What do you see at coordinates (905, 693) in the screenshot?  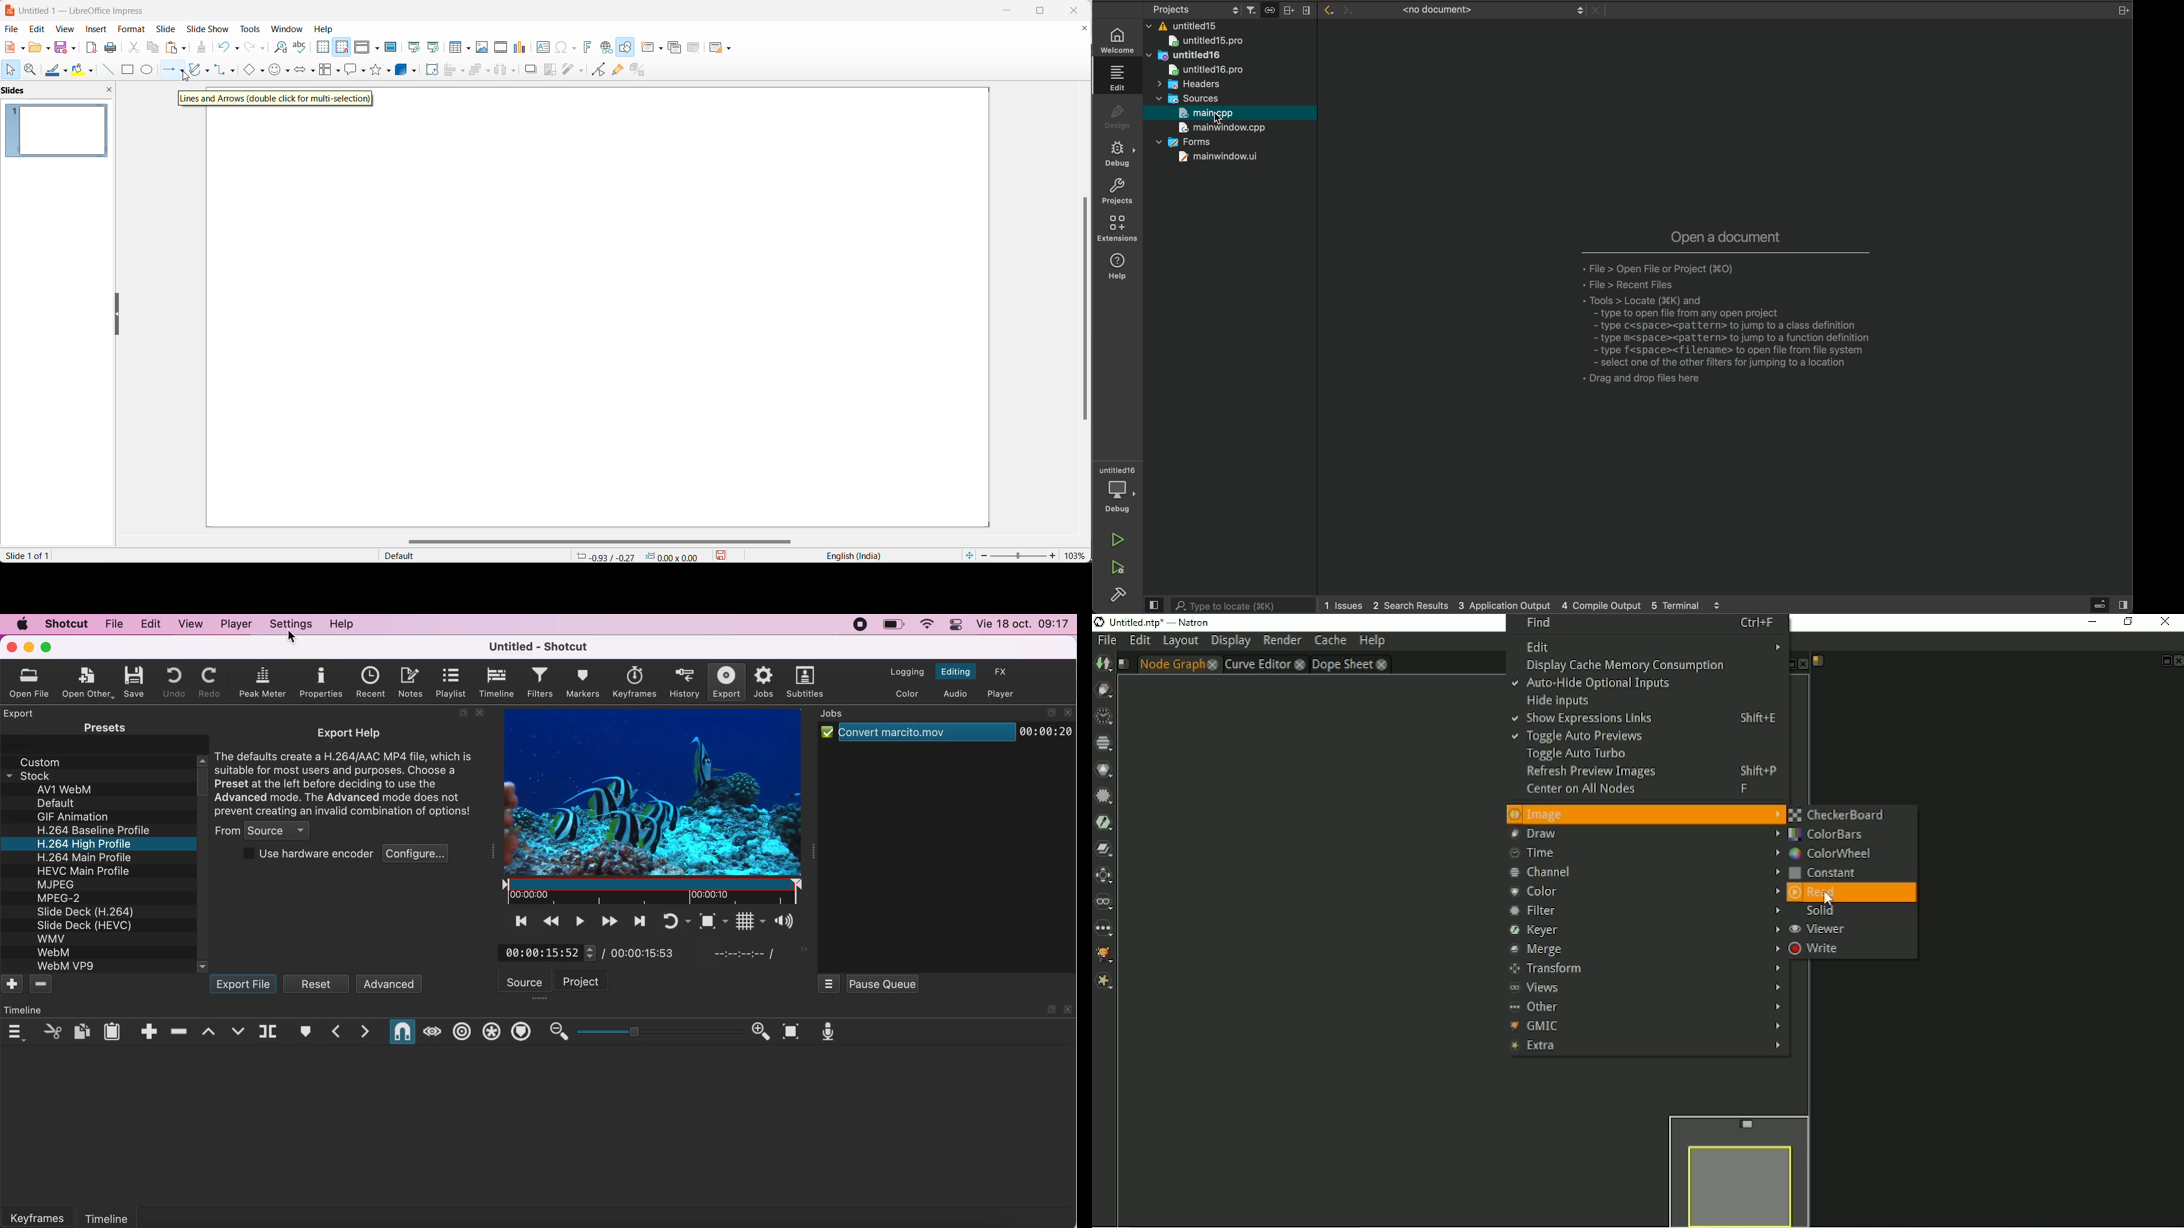 I see `switch to the color layout` at bounding box center [905, 693].